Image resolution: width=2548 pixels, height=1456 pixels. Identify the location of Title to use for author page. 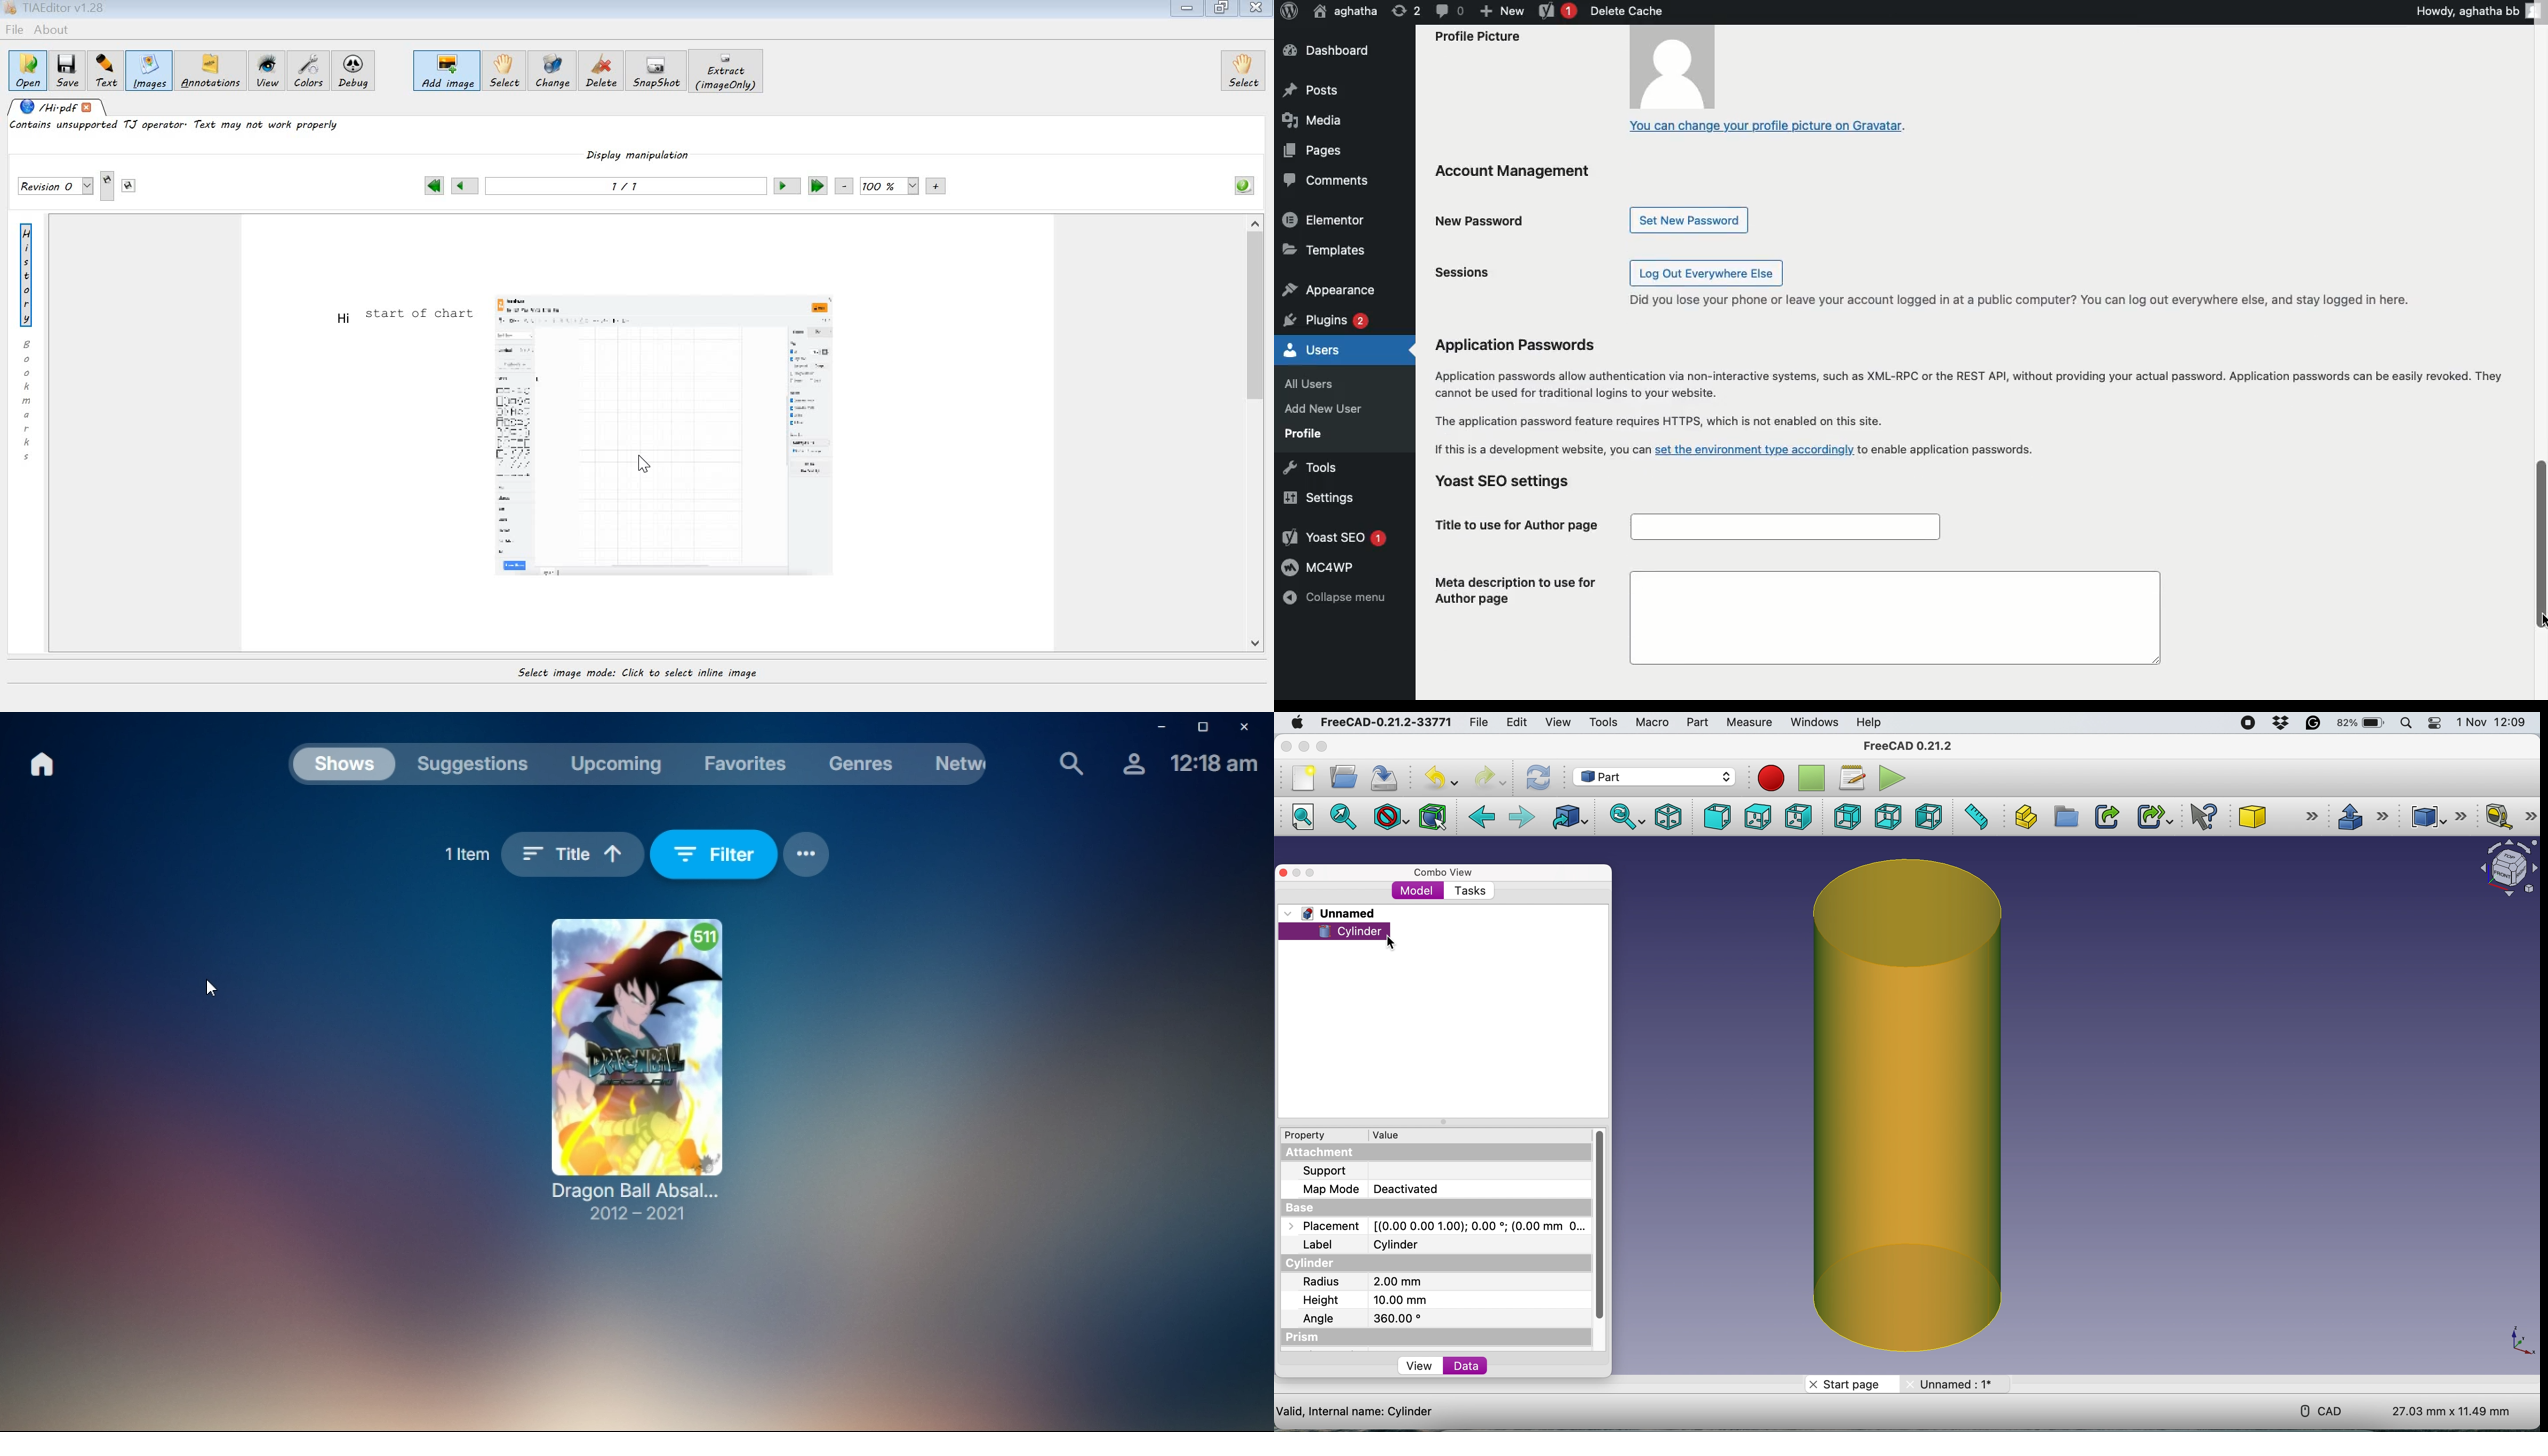
(1685, 527).